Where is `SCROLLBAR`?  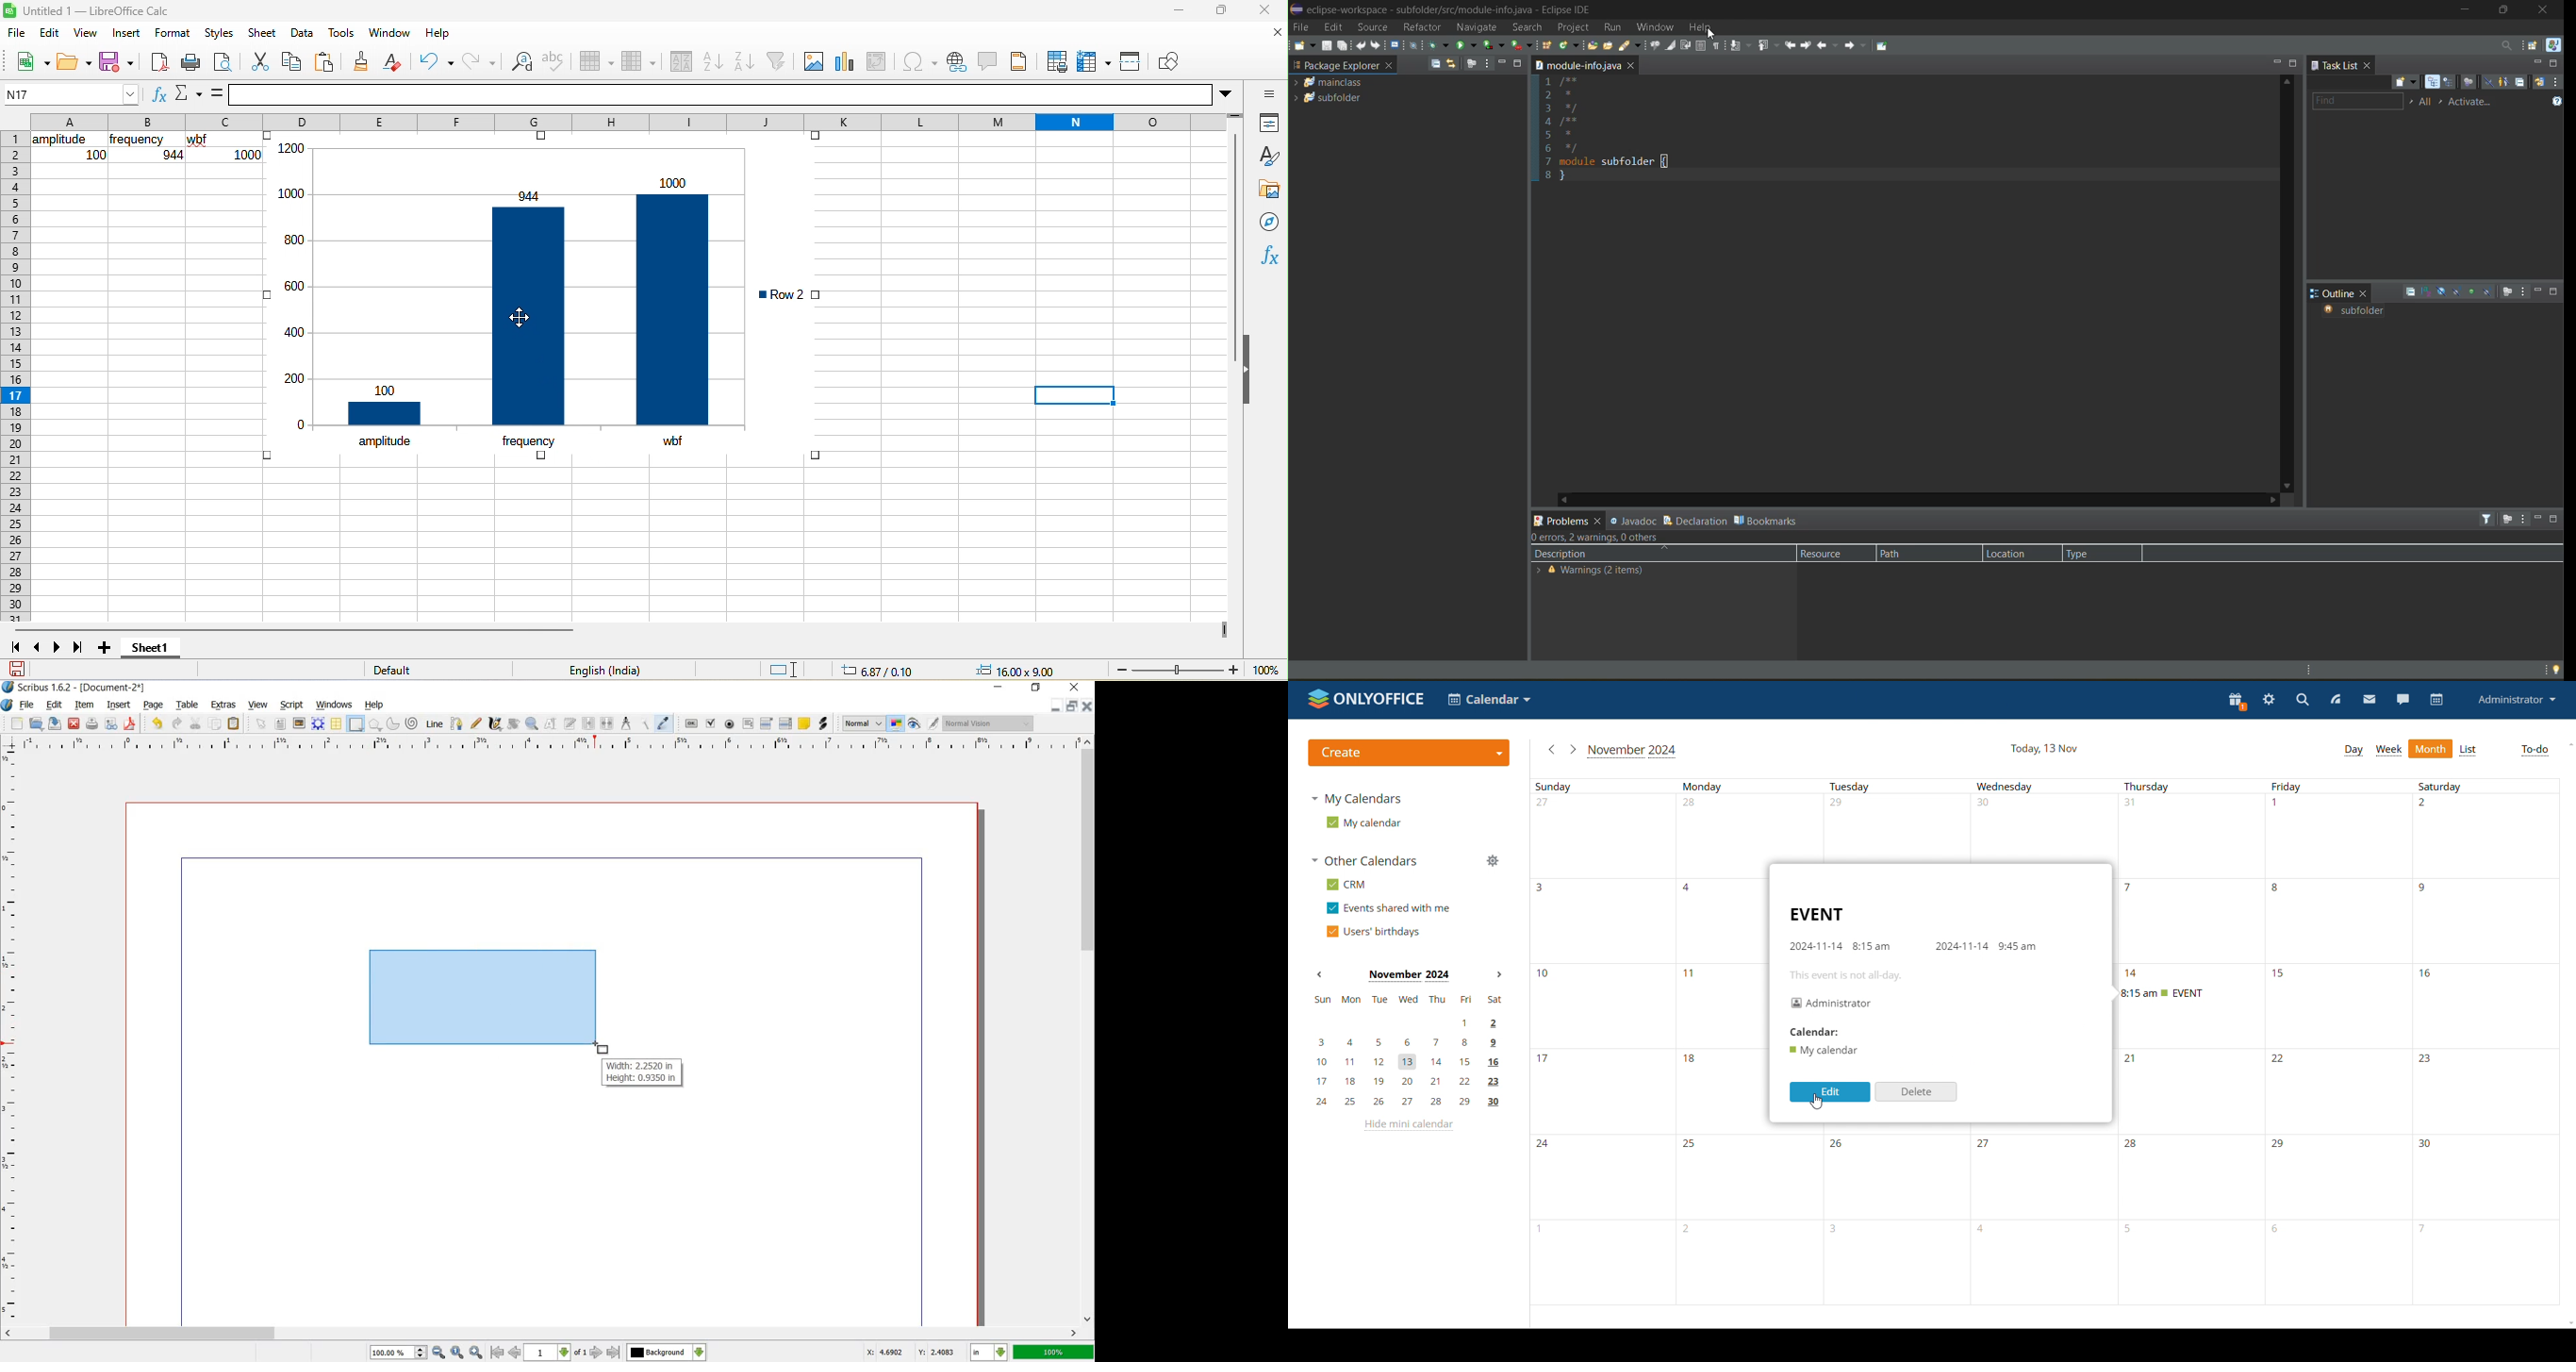 SCROLLBAR is located at coordinates (541, 1333).